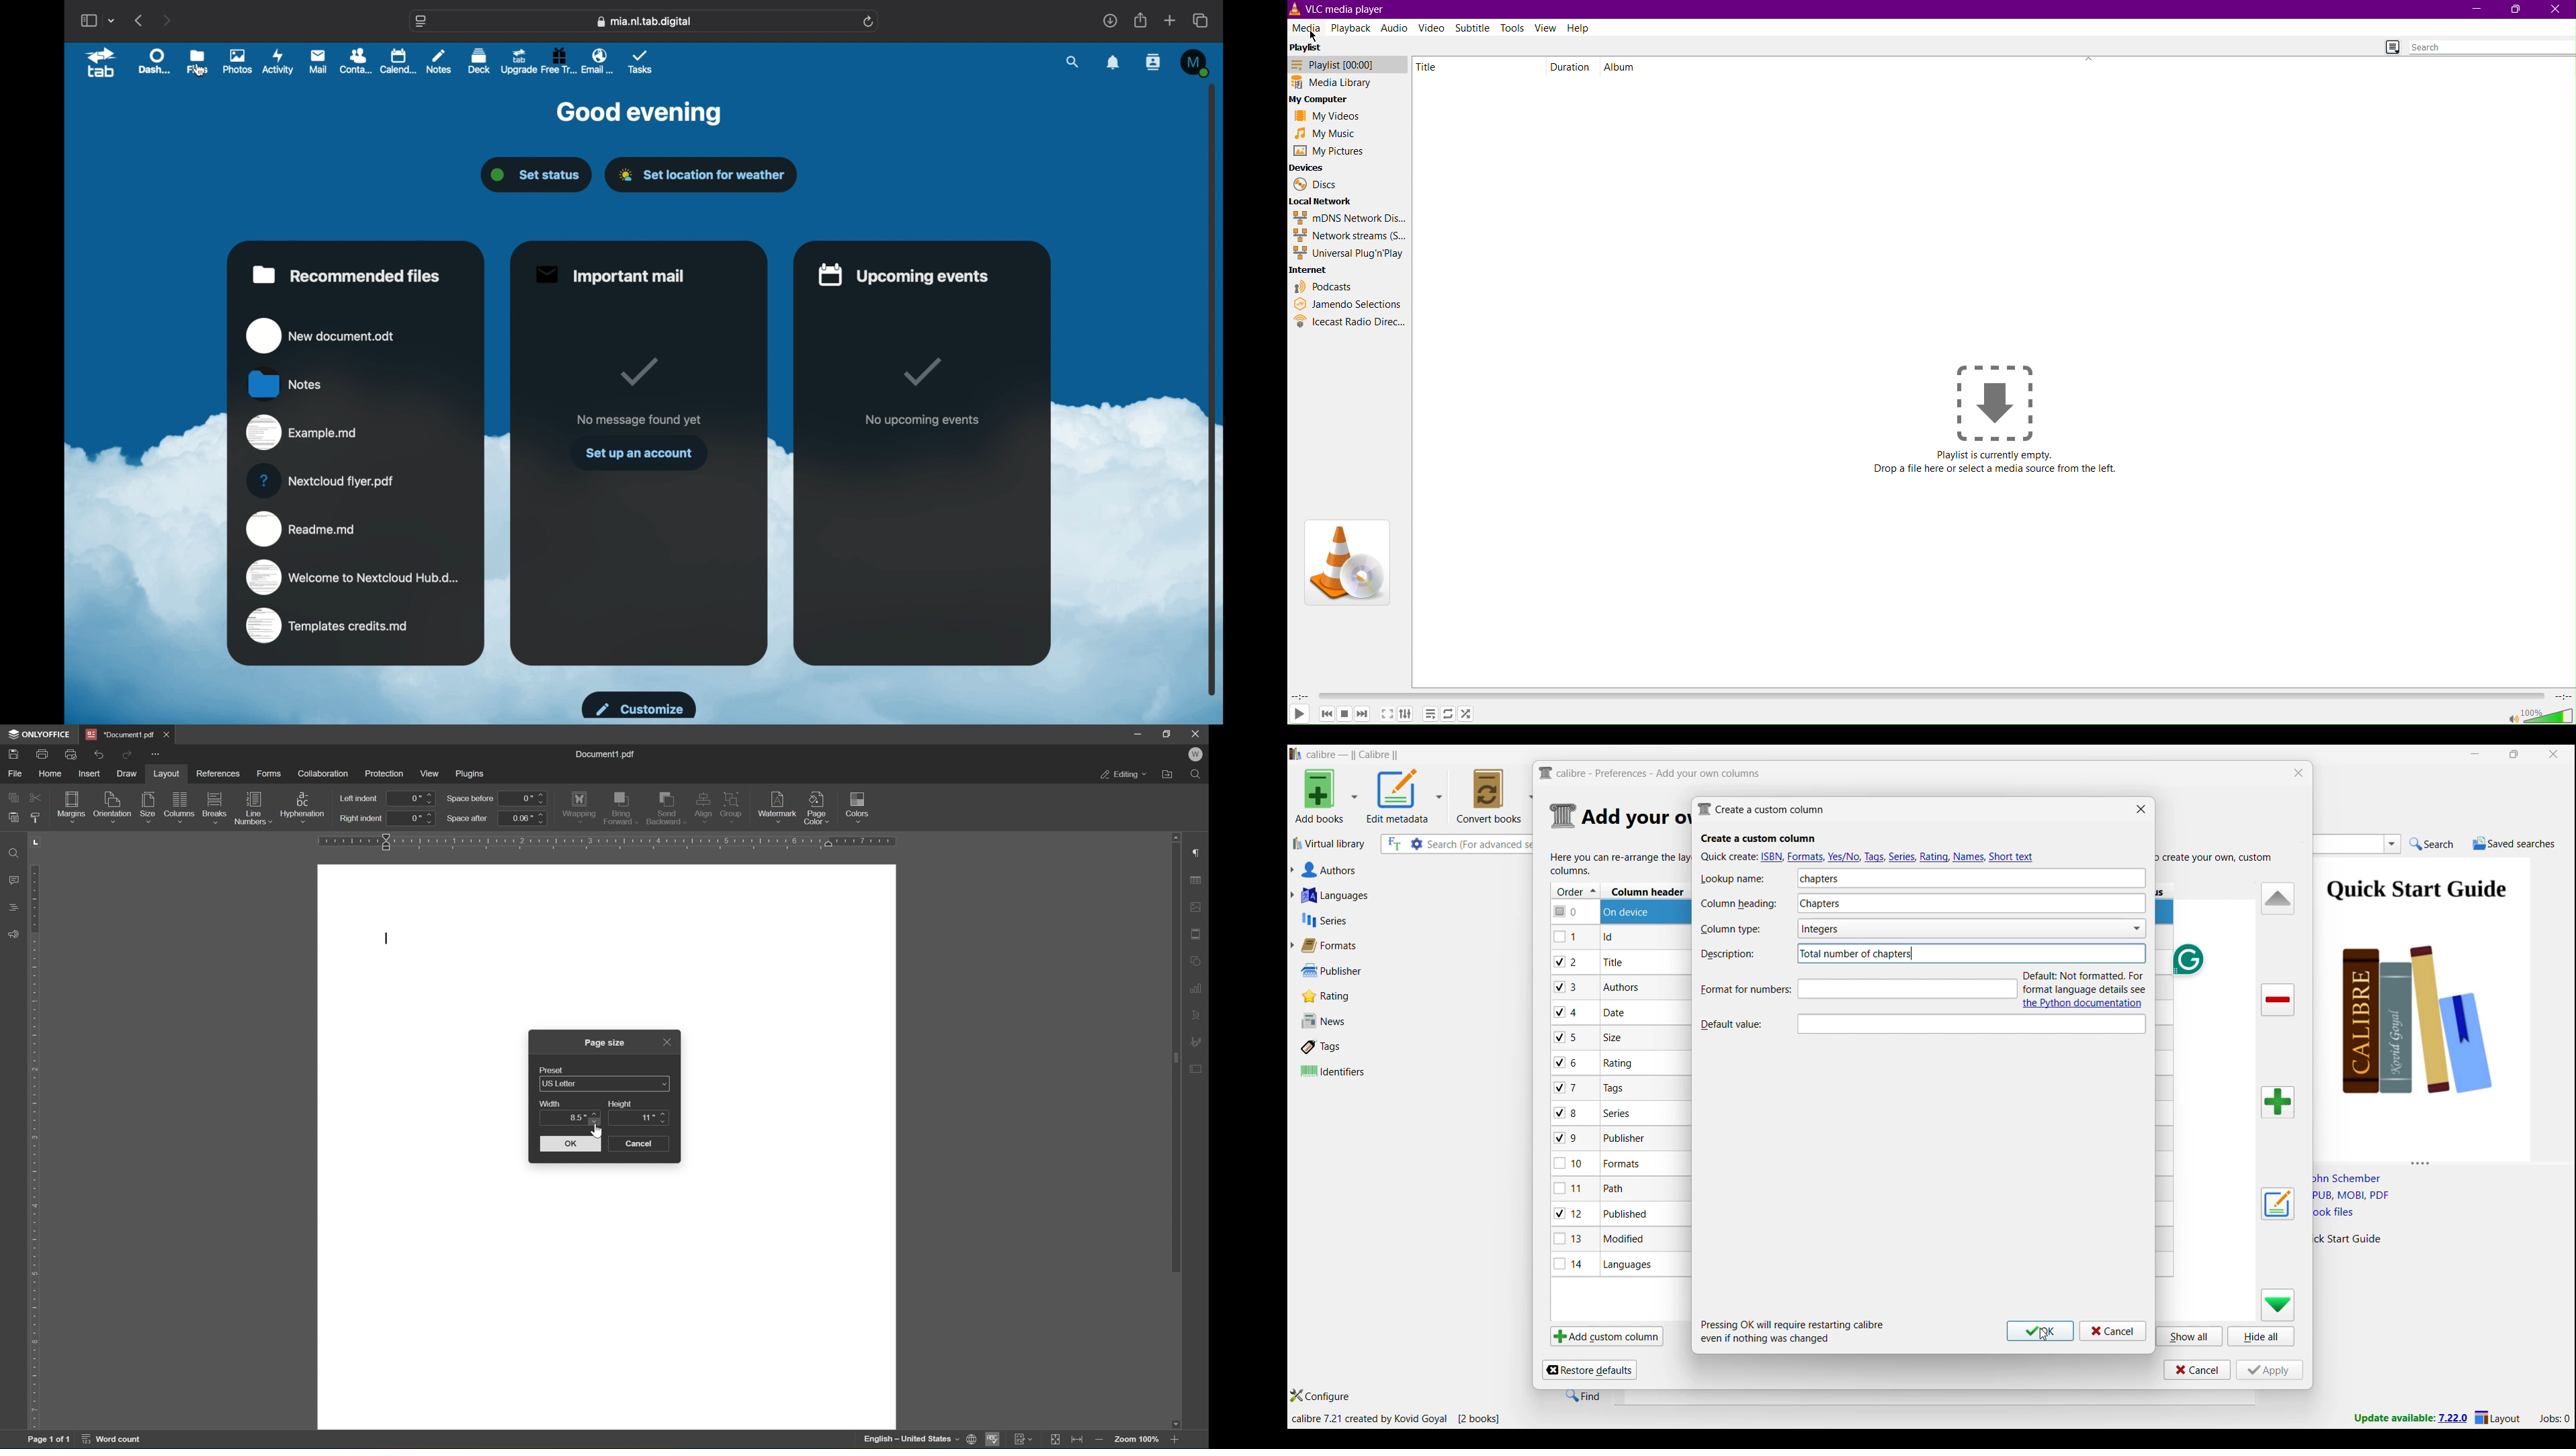 This screenshot has width=2576, height=1456. What do you see at coordinates (1197, 733) in the screenshot?
I see `close` at bounding box center [1197, 733].